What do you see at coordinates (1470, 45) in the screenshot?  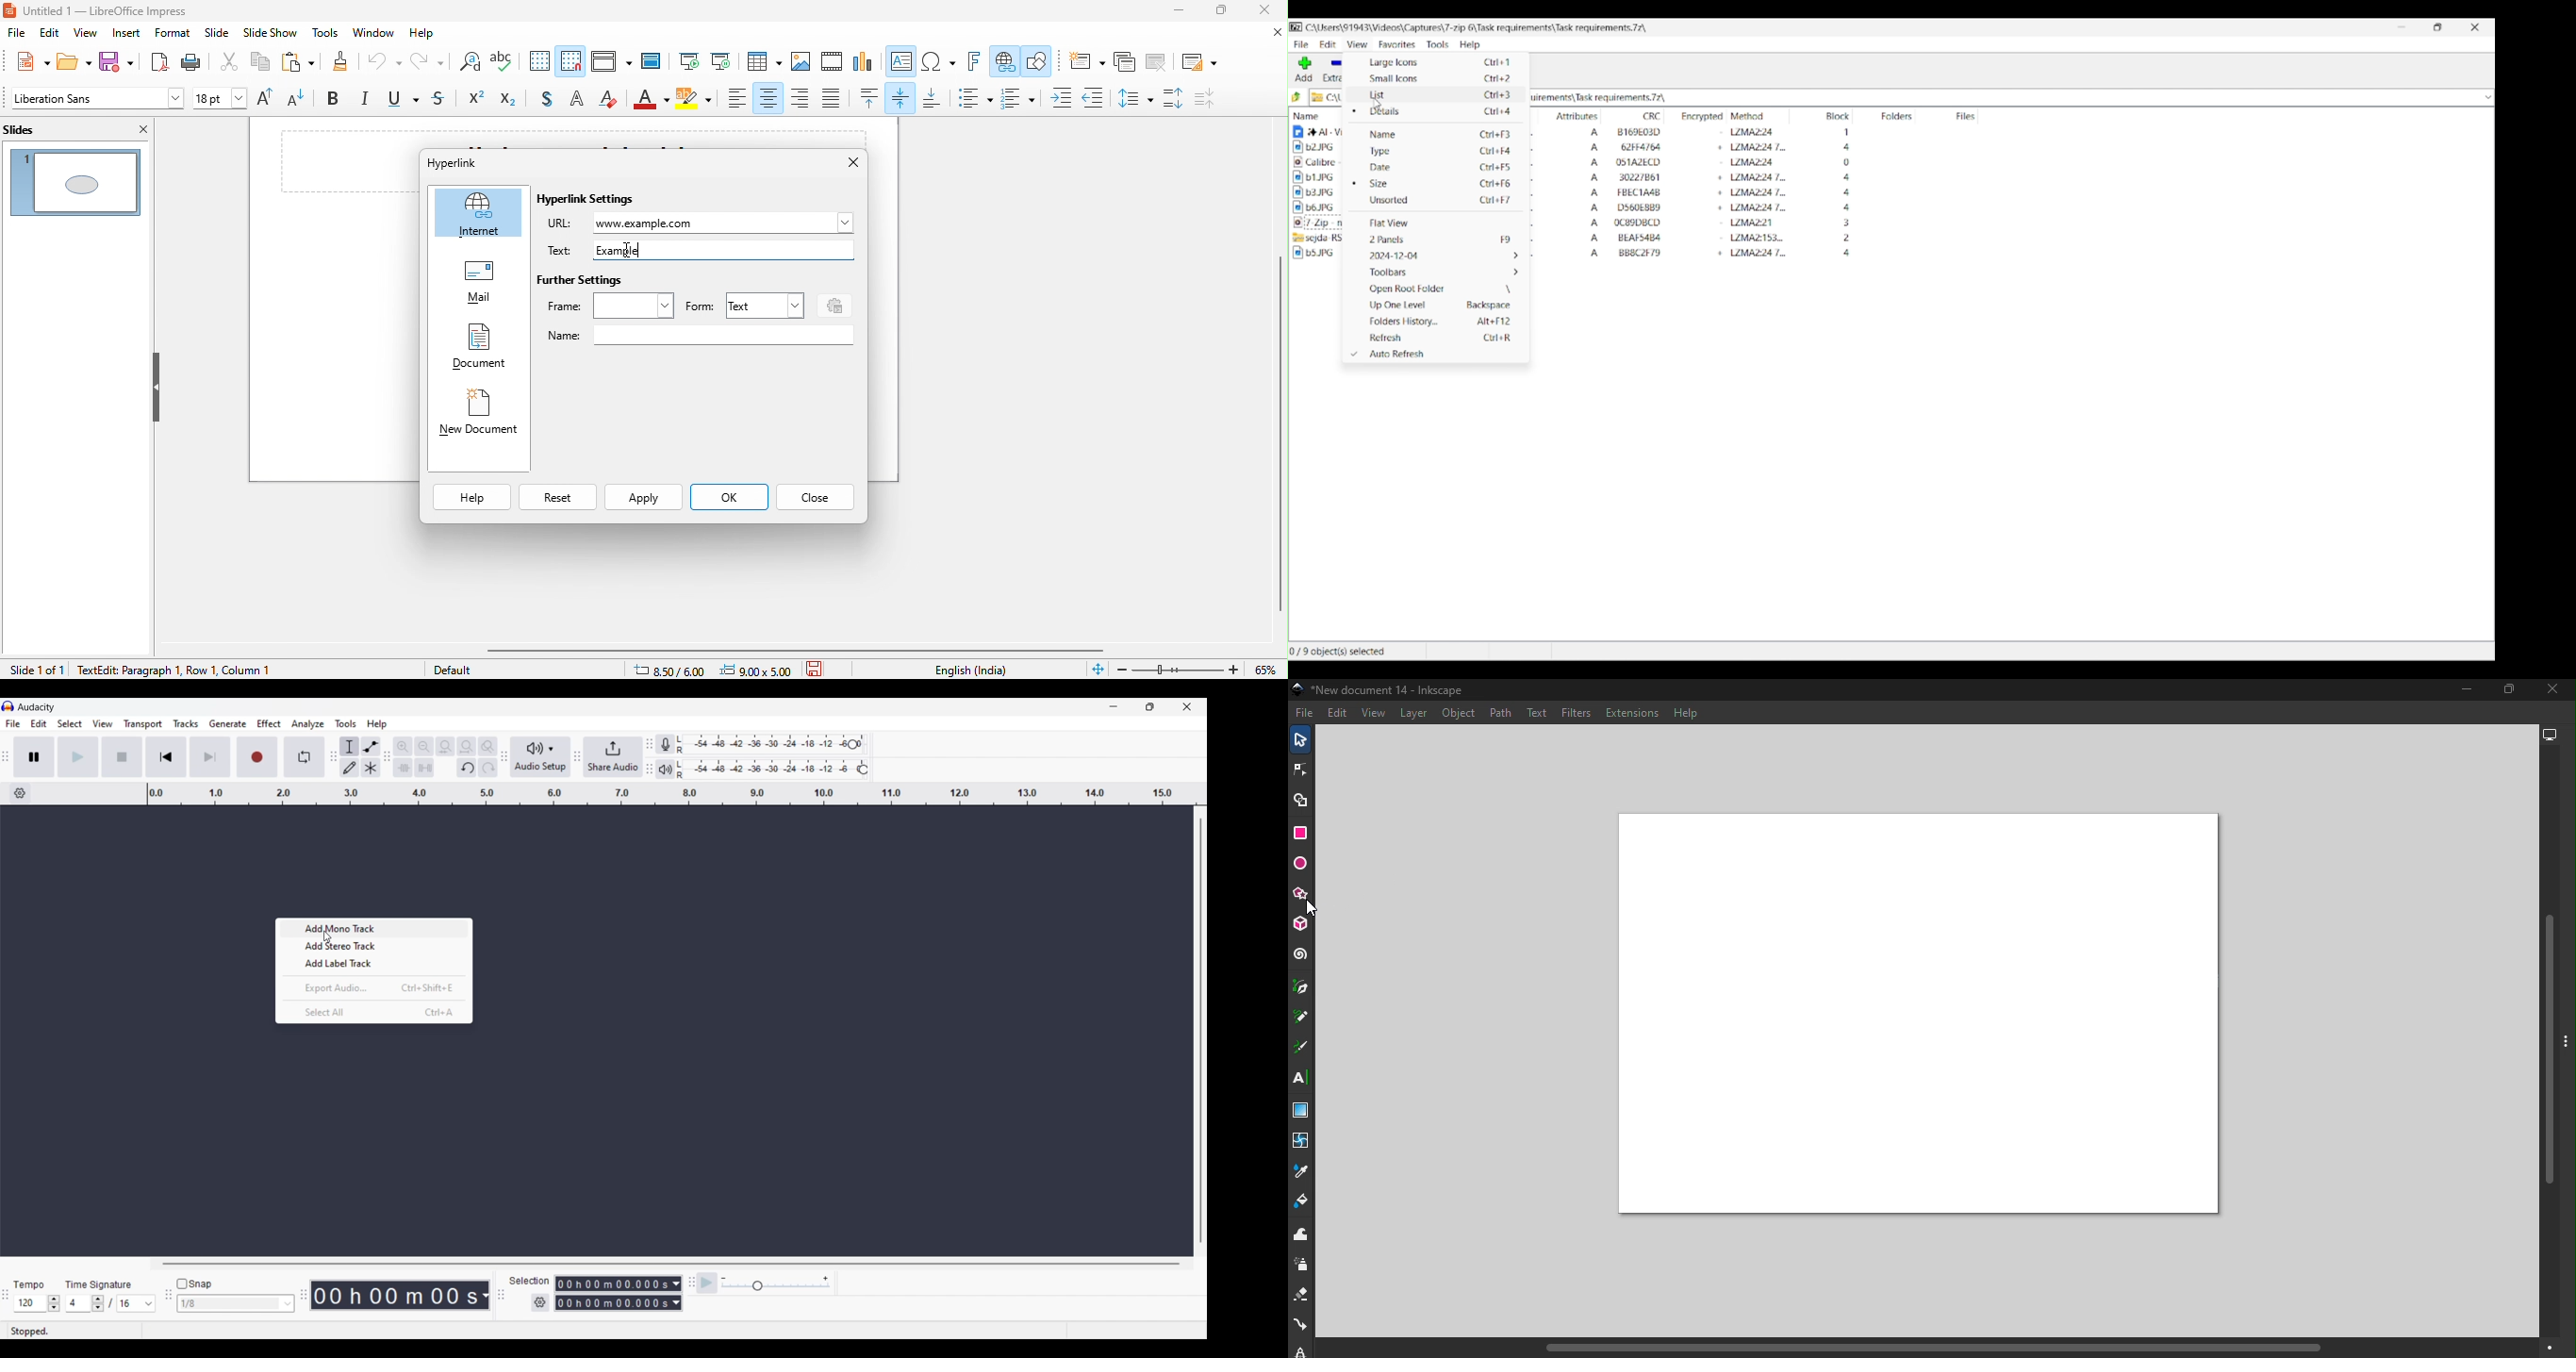 I see `Help menu` at bounding box center [1470, 45].